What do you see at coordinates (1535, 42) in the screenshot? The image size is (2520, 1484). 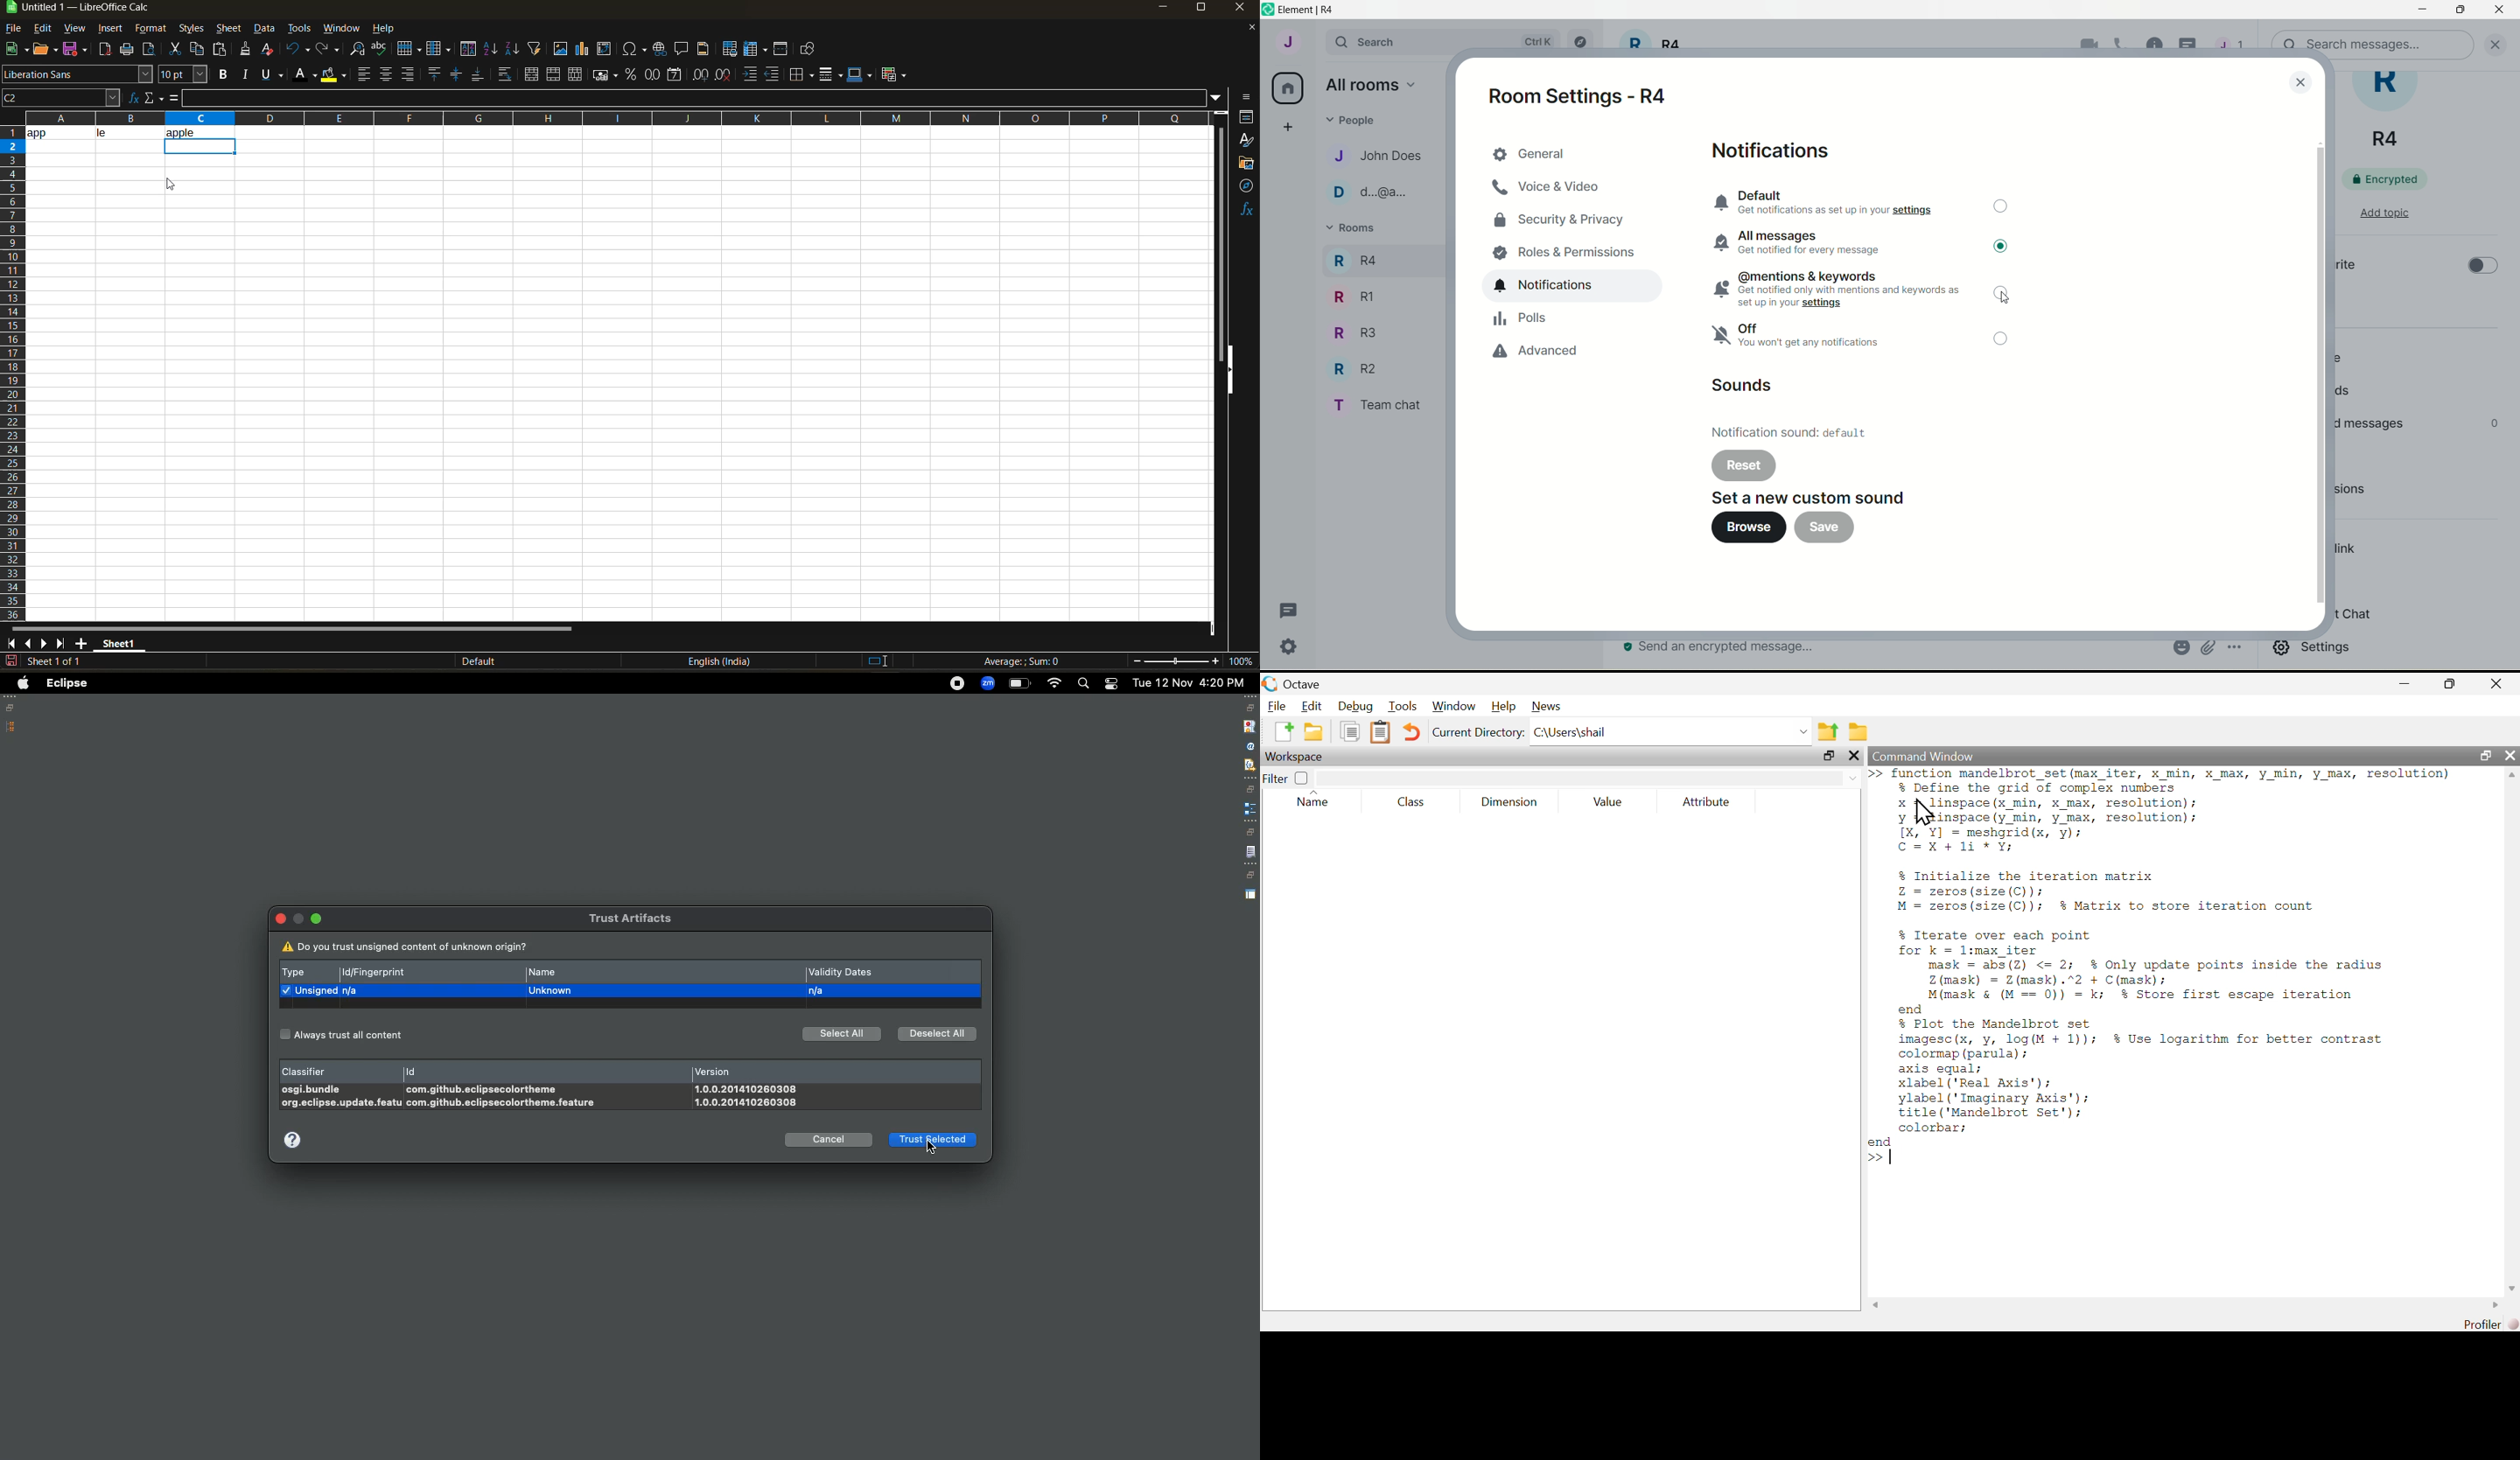 I see `Ctrl K` at bounding box center [1535, 42].